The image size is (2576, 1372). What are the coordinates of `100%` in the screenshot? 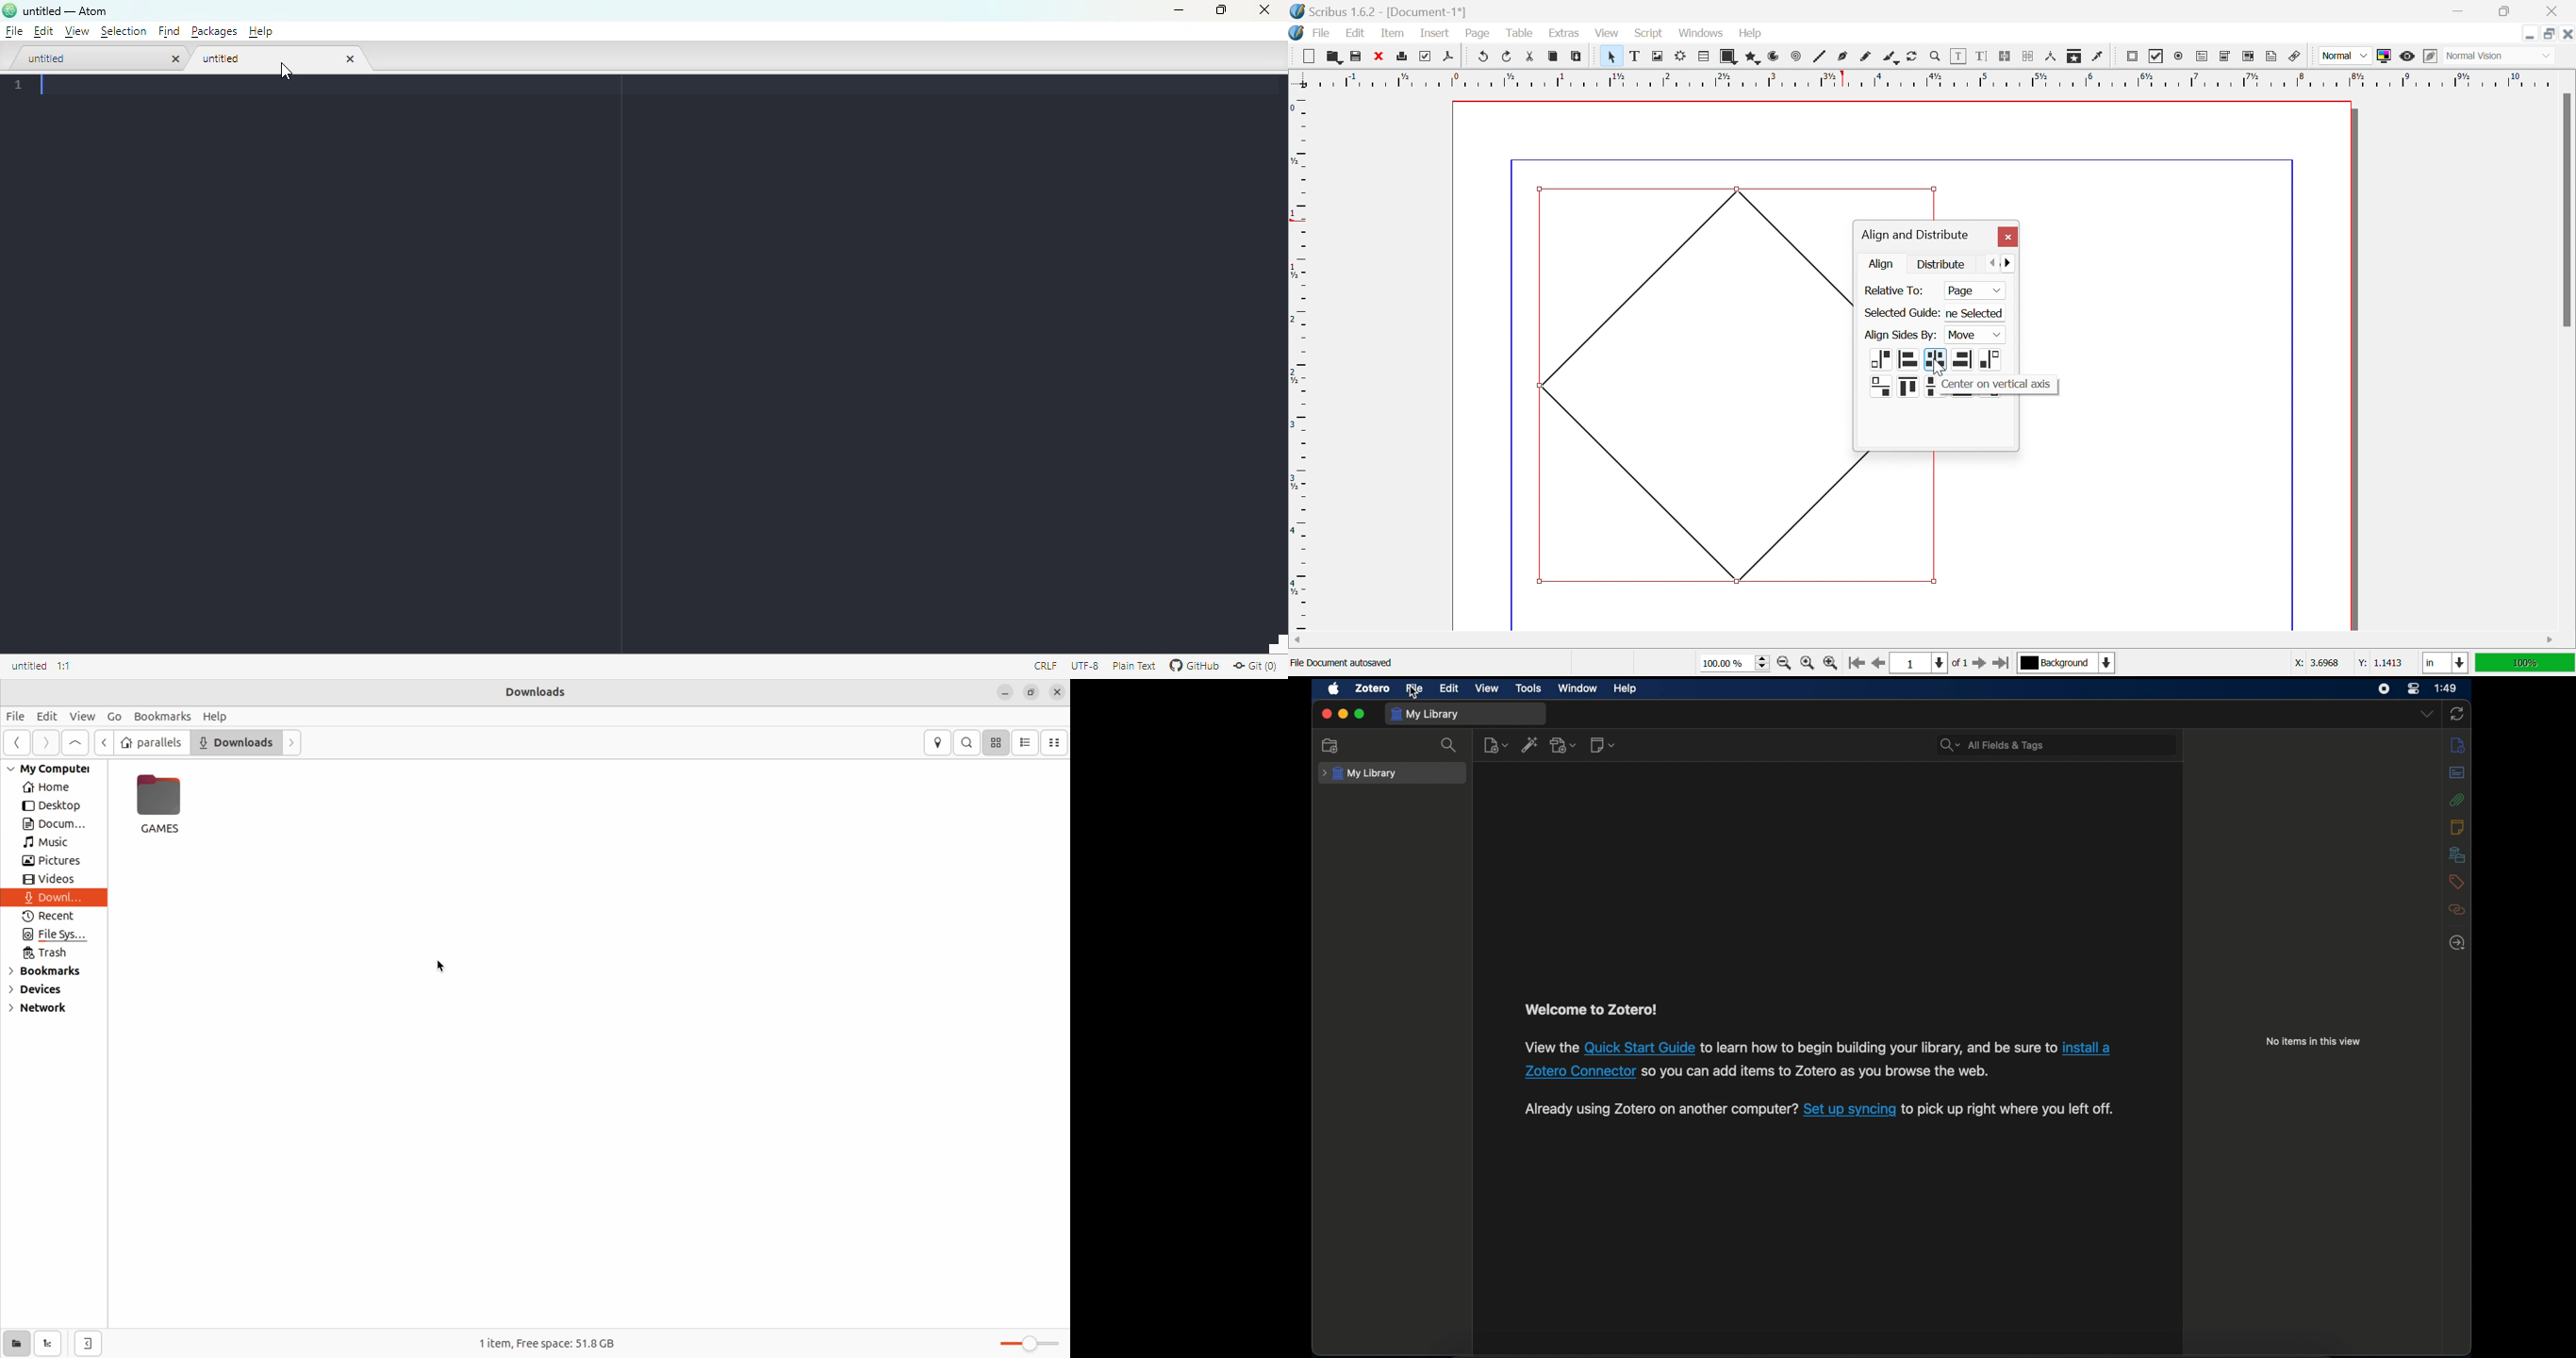 It's located at (2523, 662).